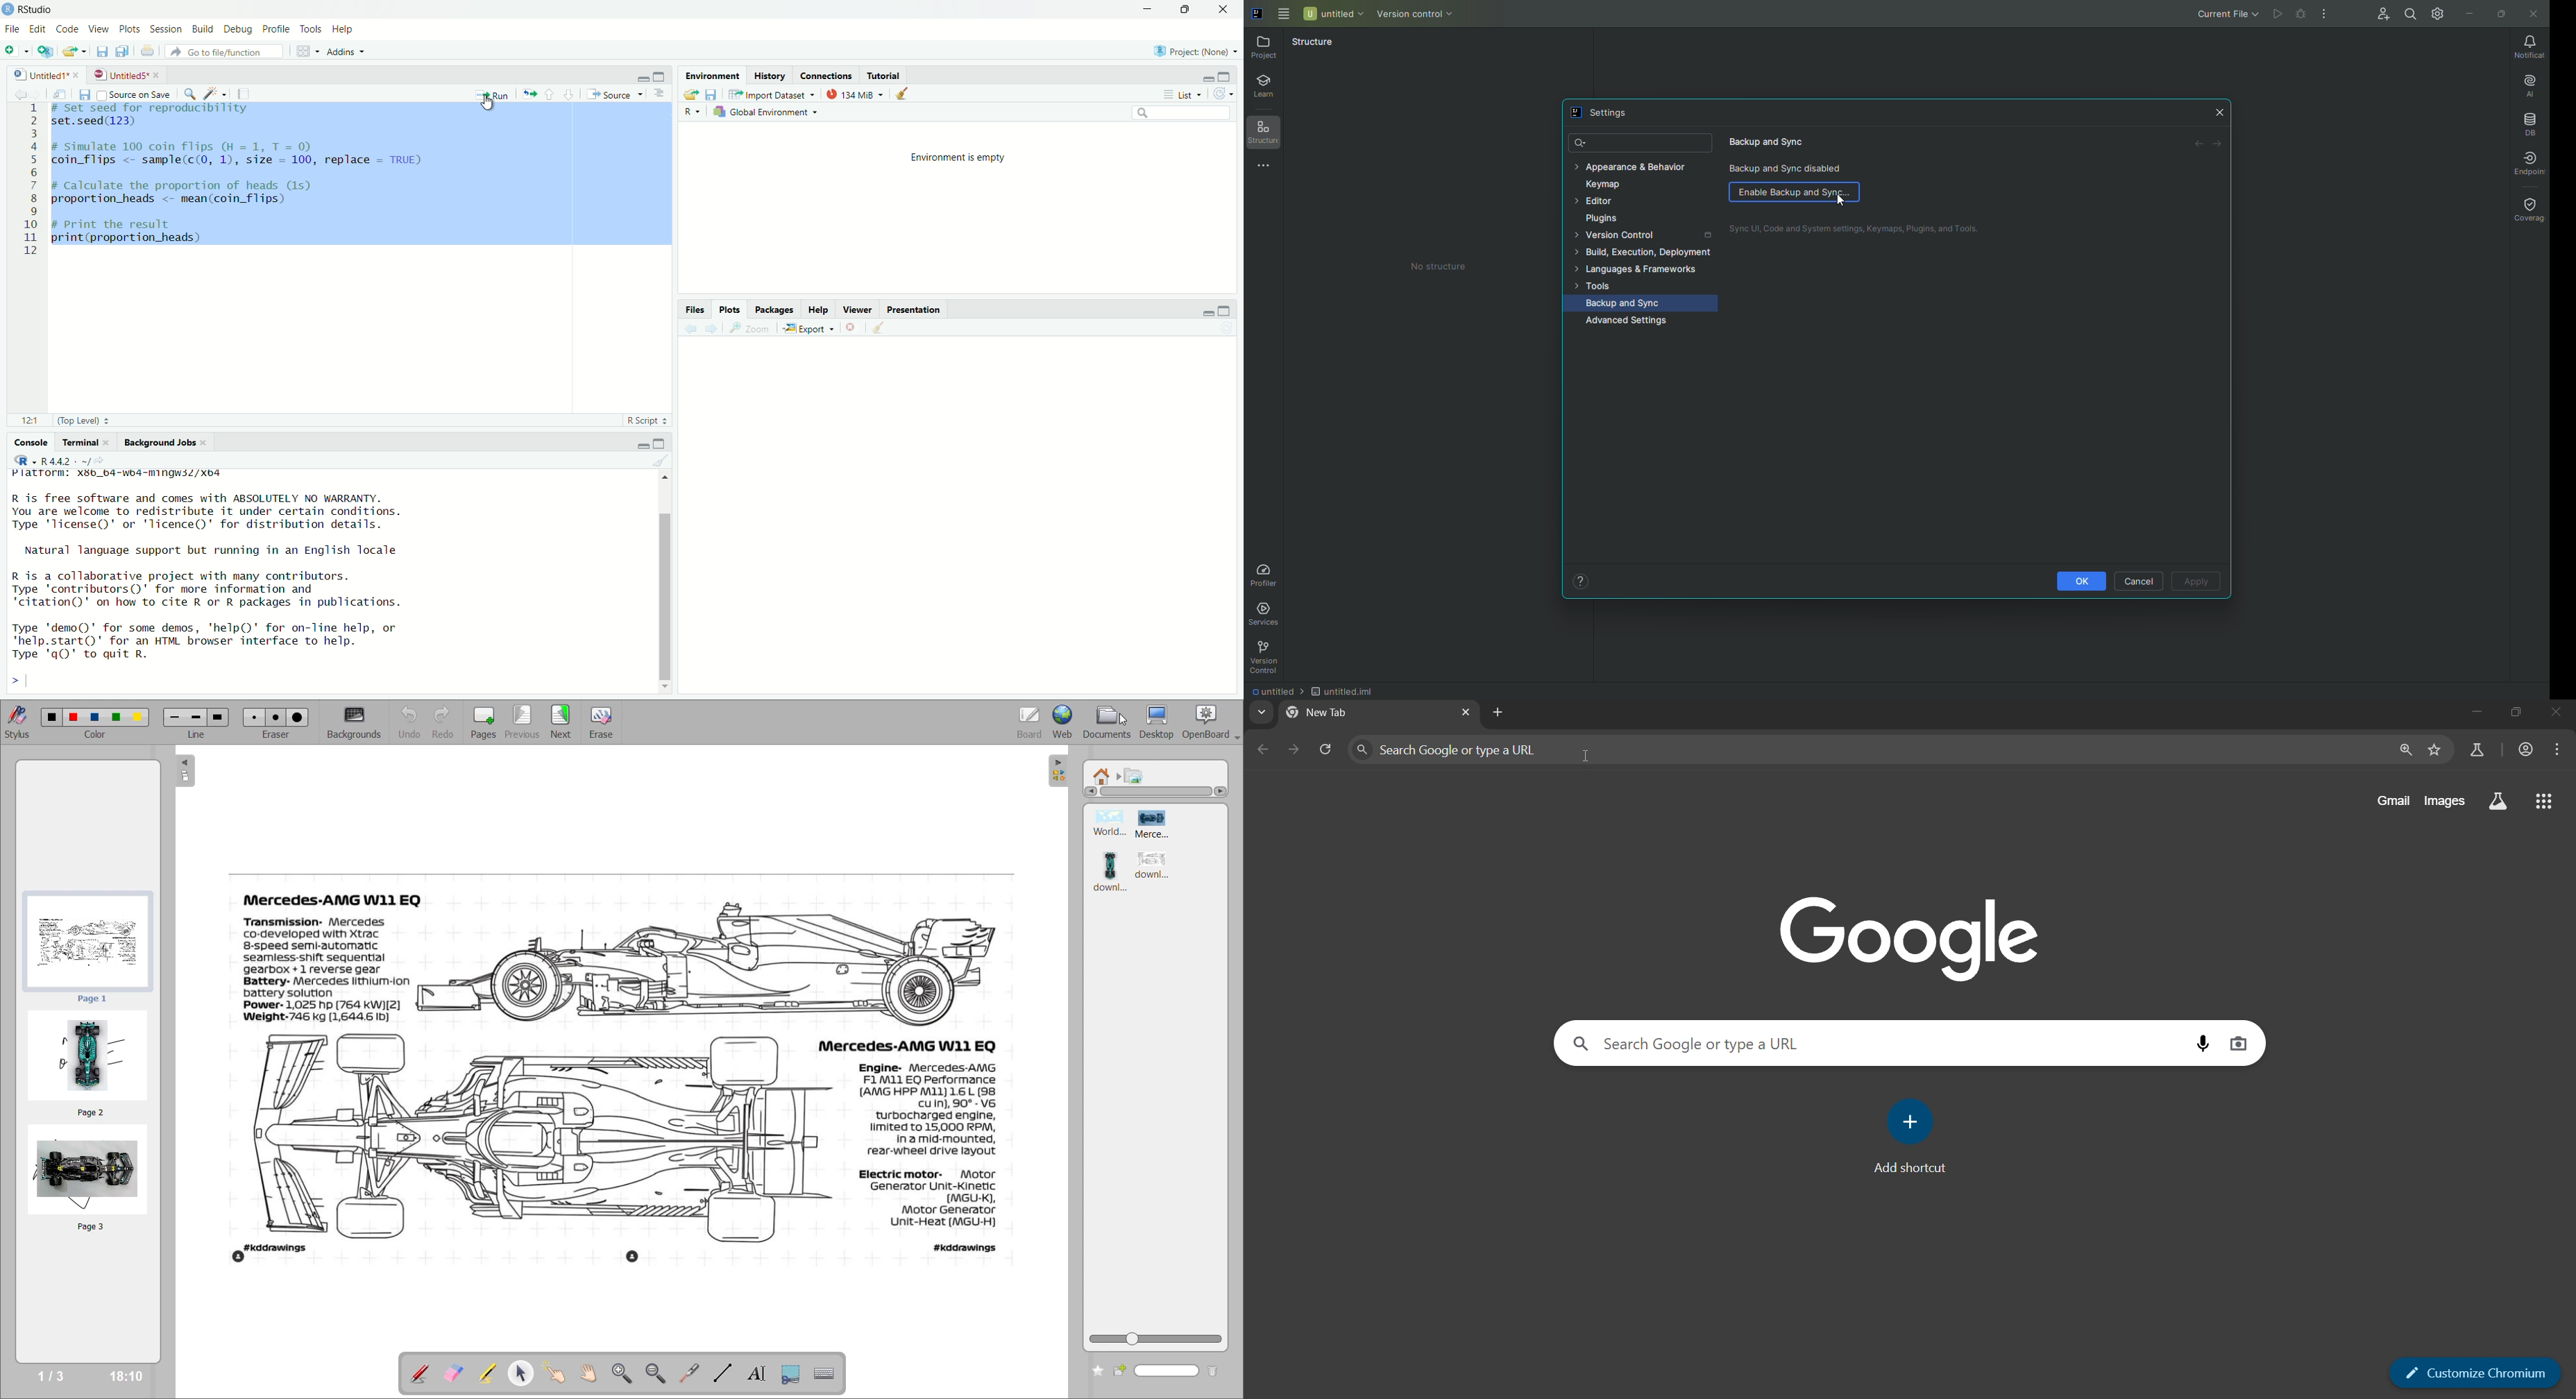  I want to click on file, so click(12, 30).